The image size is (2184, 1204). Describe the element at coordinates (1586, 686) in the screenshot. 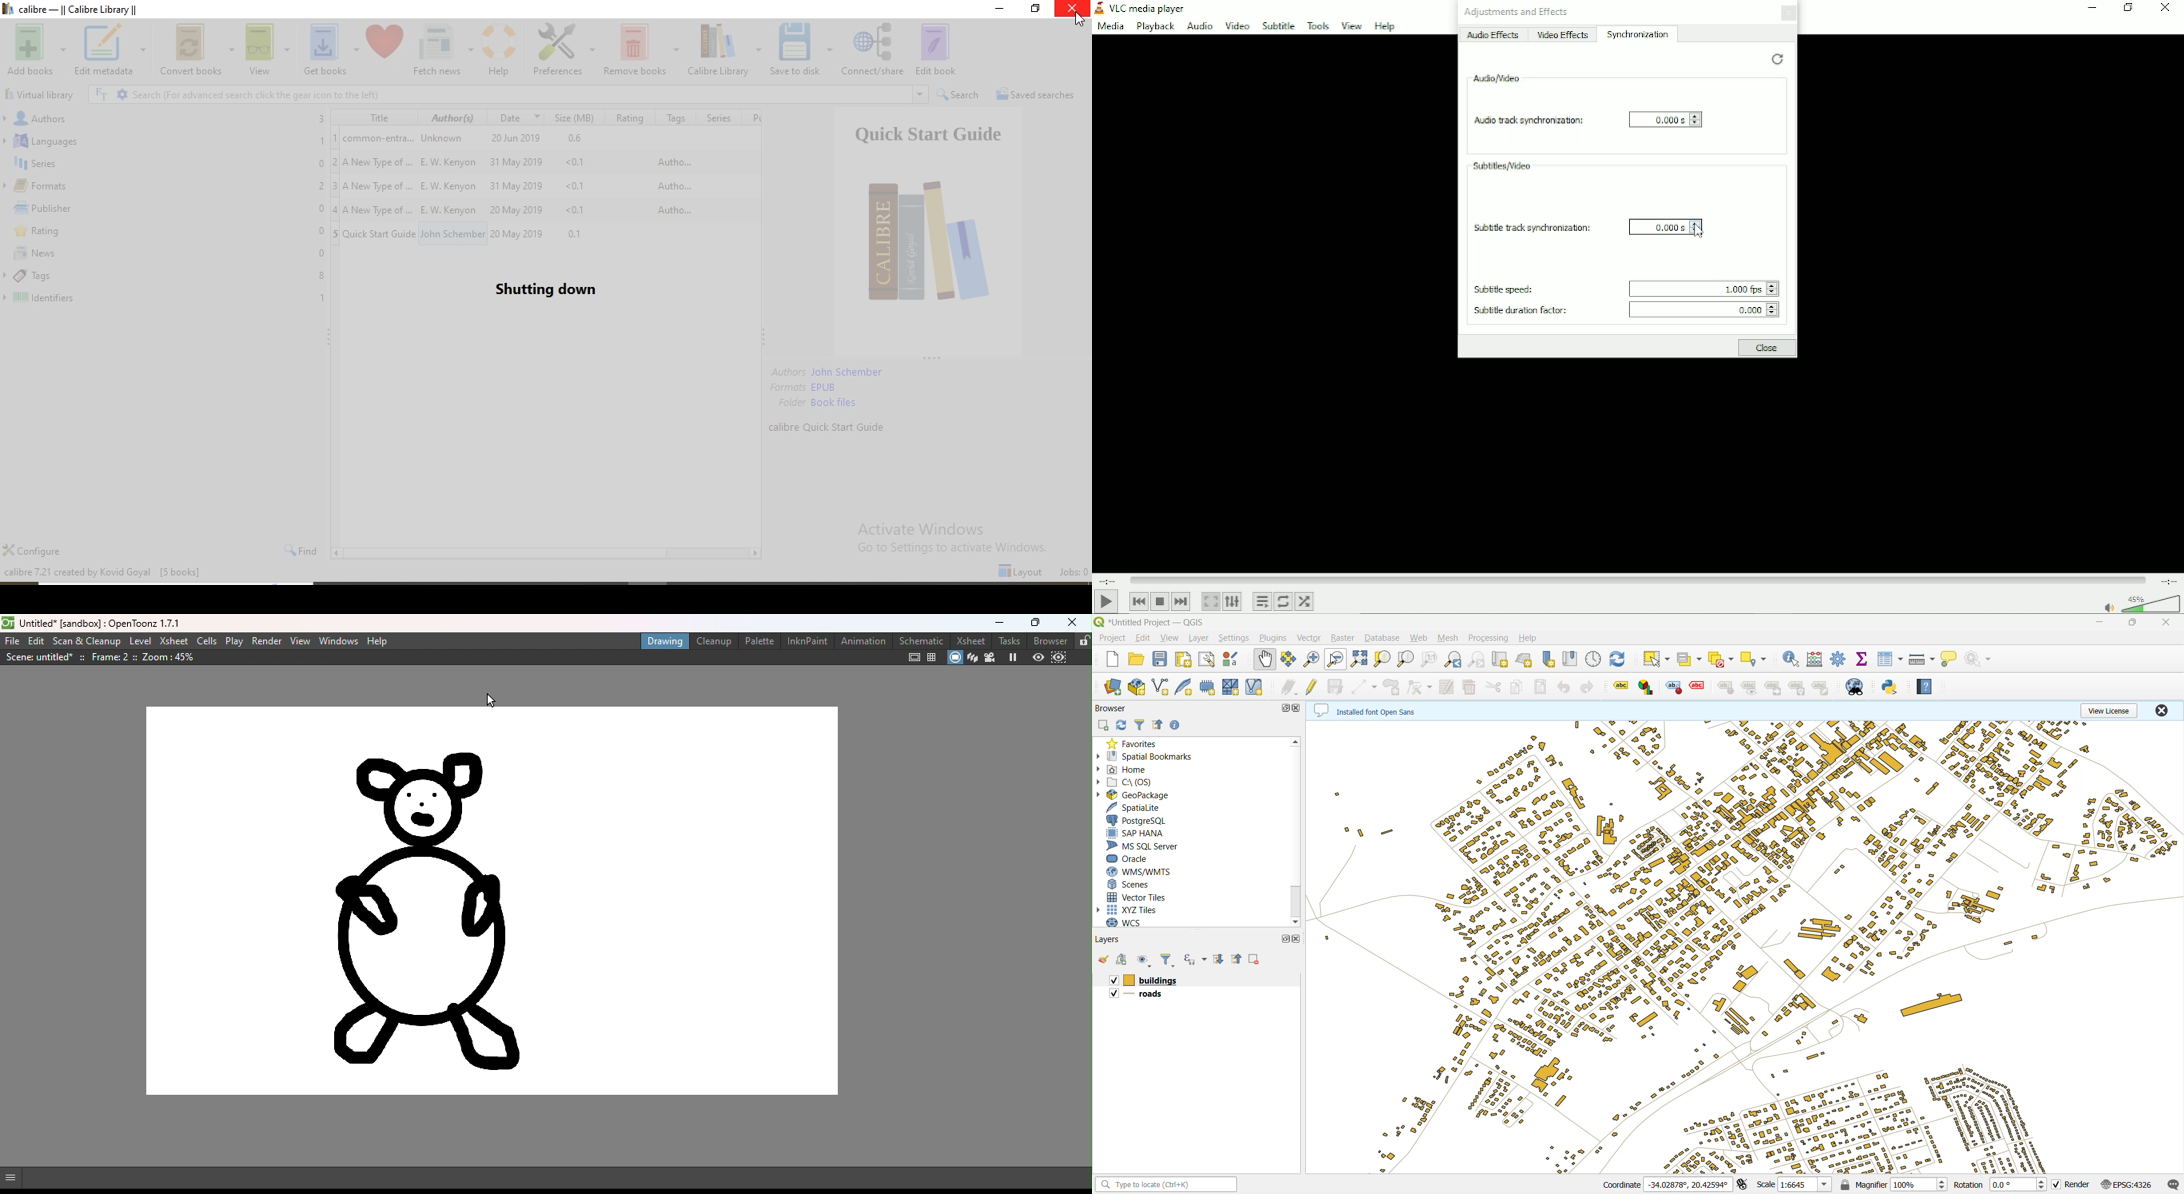

I see `redo` at that location.